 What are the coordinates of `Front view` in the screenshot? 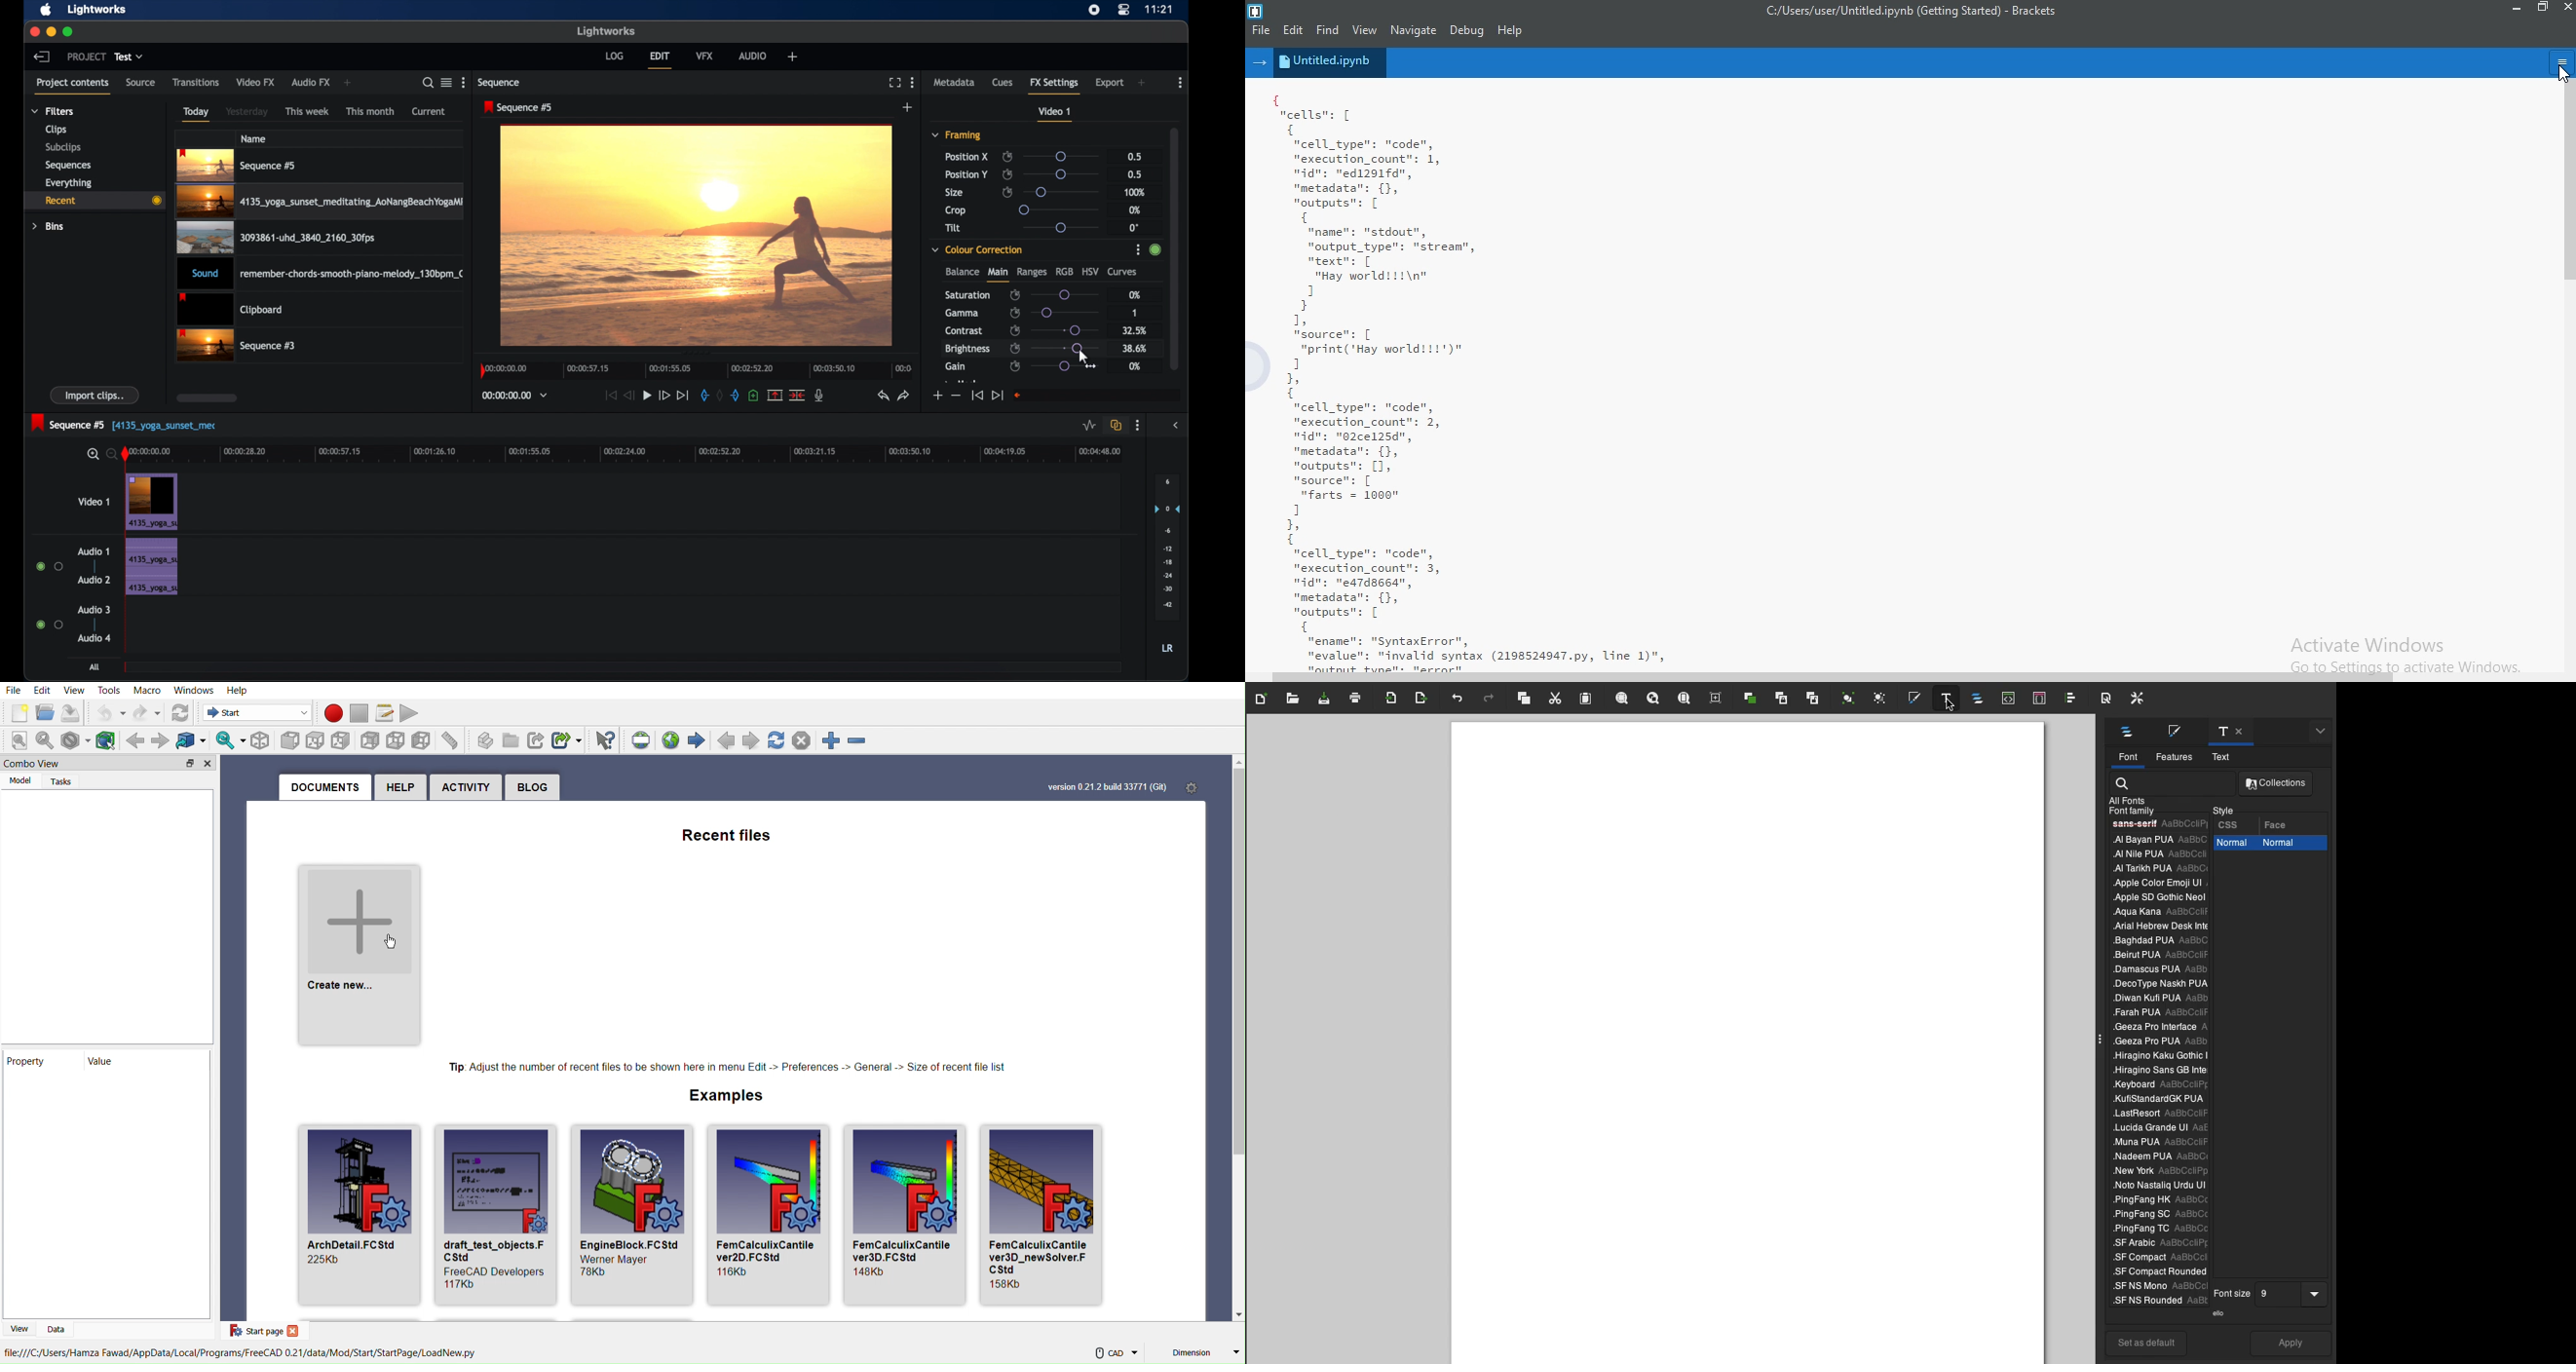 It's located at (290, 740).